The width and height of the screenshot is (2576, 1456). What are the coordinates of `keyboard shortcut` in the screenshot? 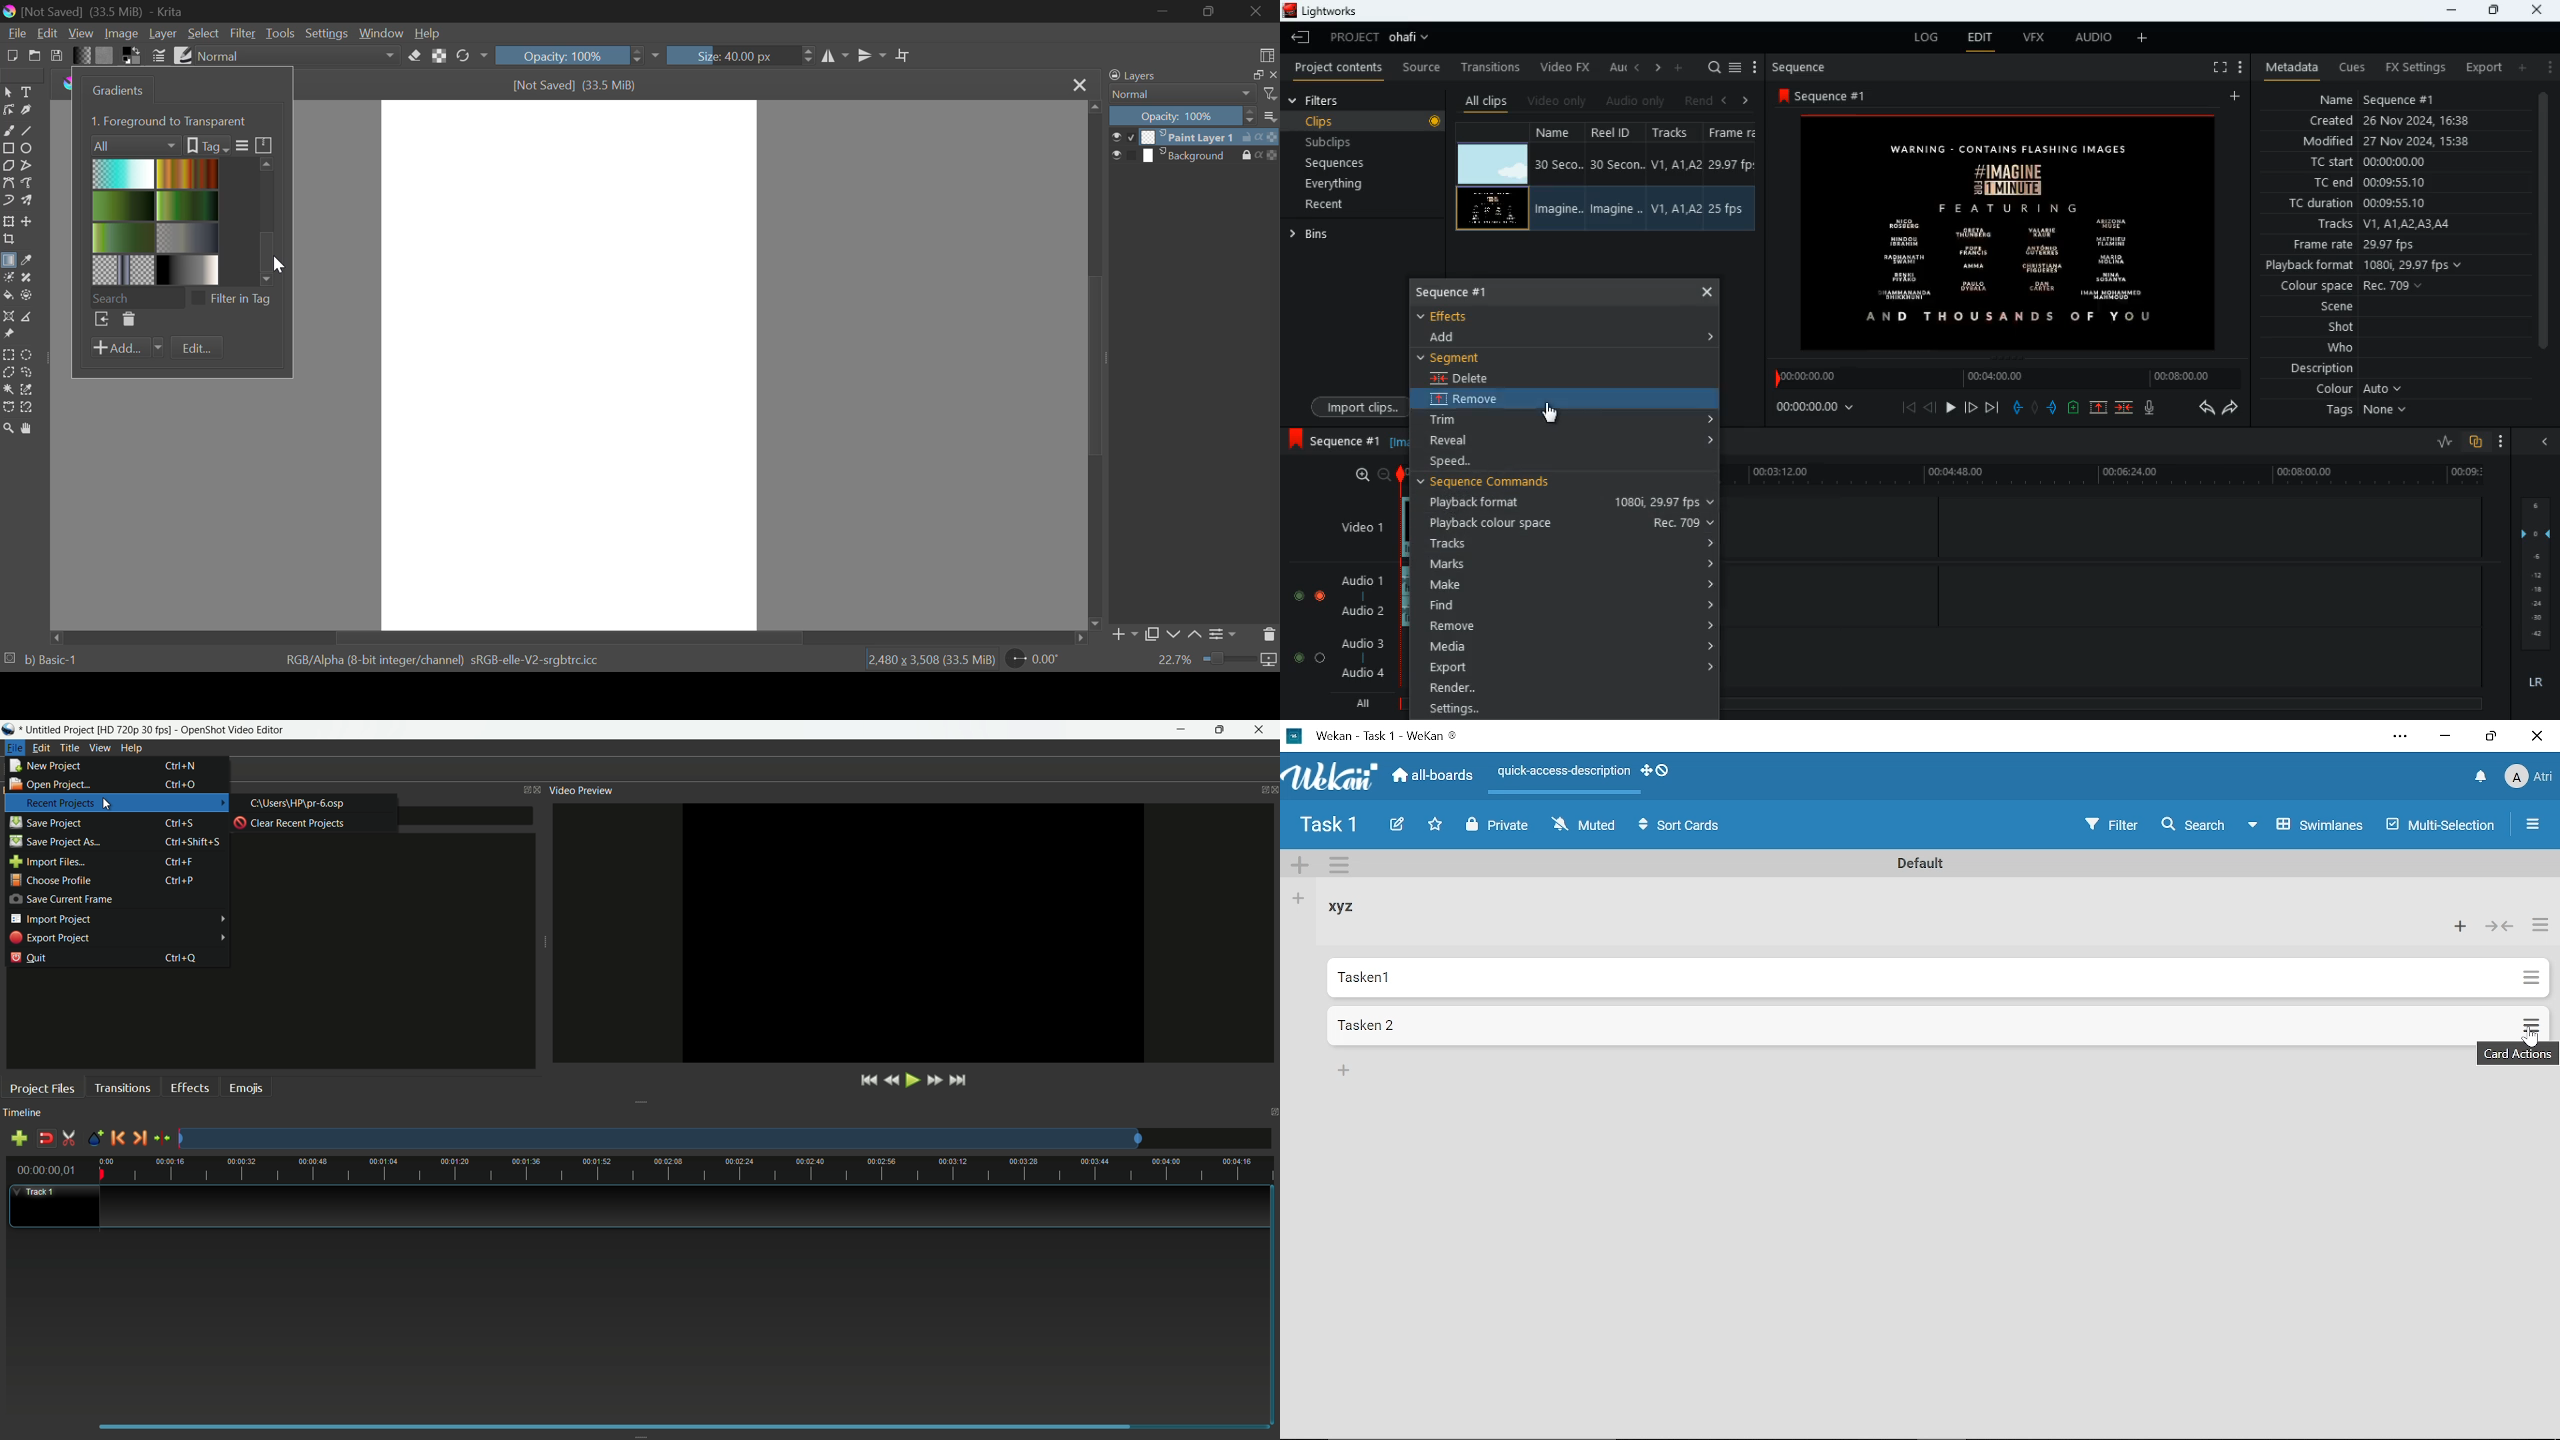 It's located at (182, 766).